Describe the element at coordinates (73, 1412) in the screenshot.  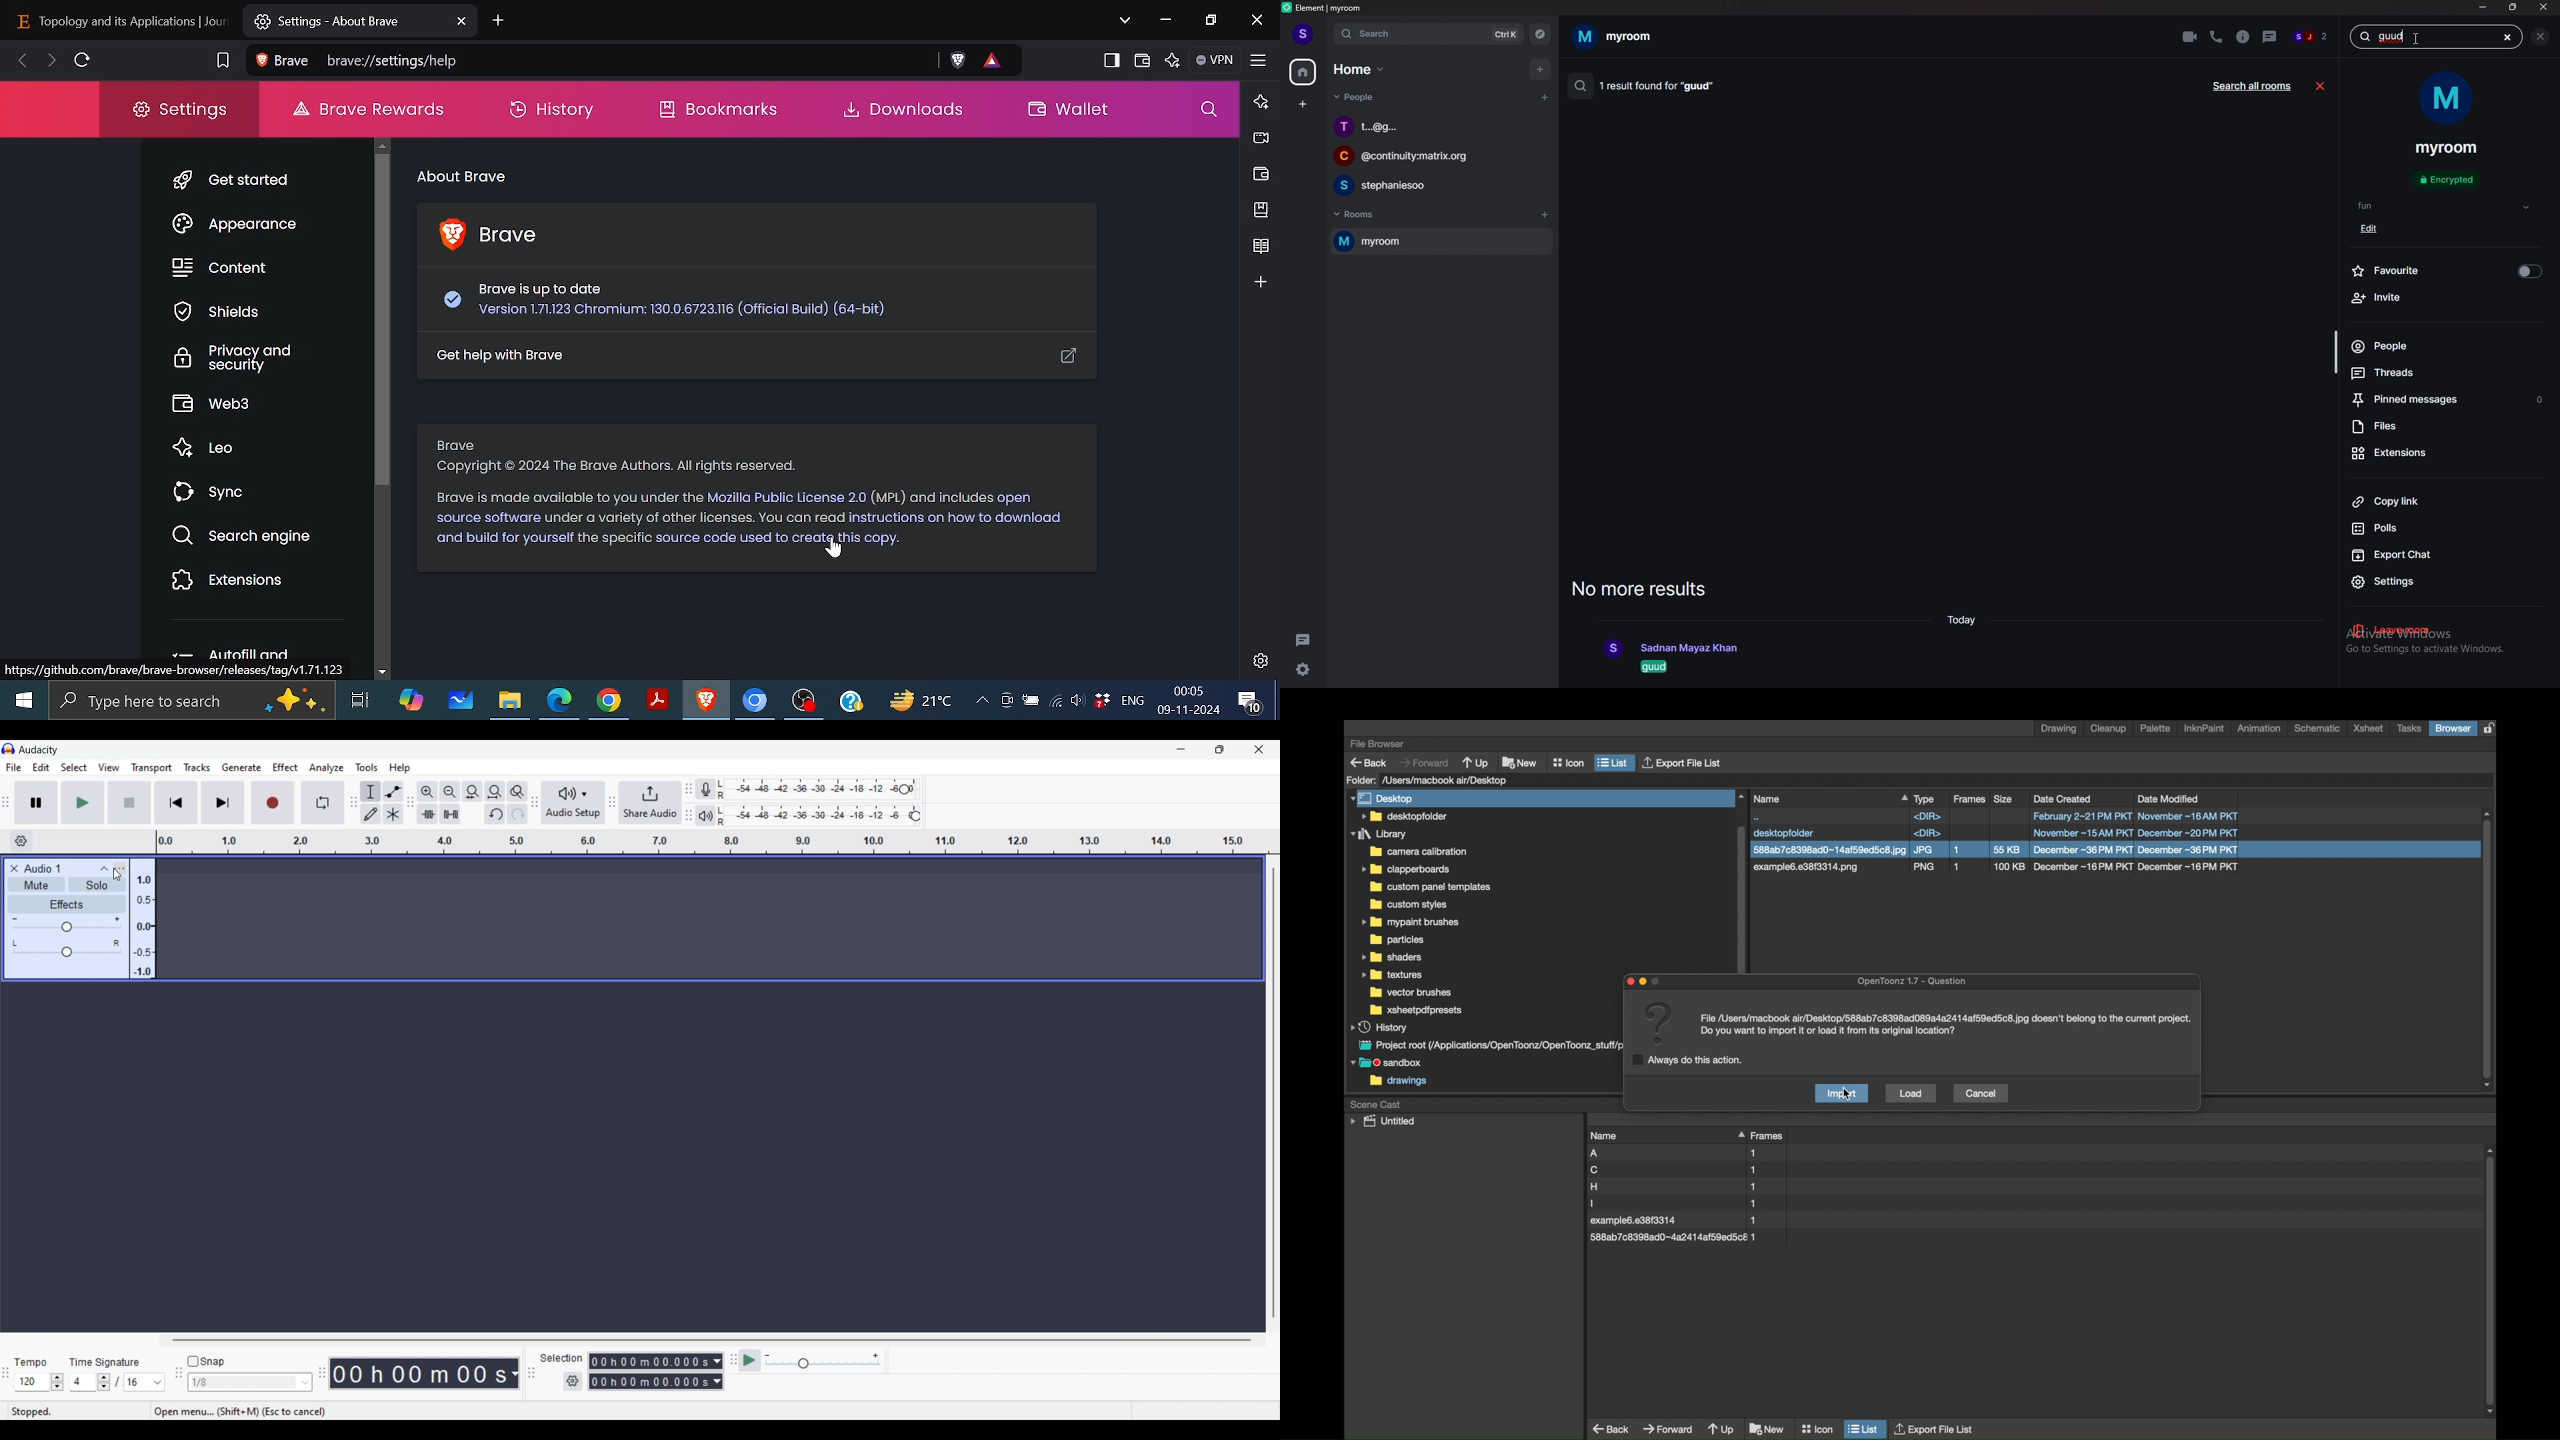
I see `Status of recording` at that location.